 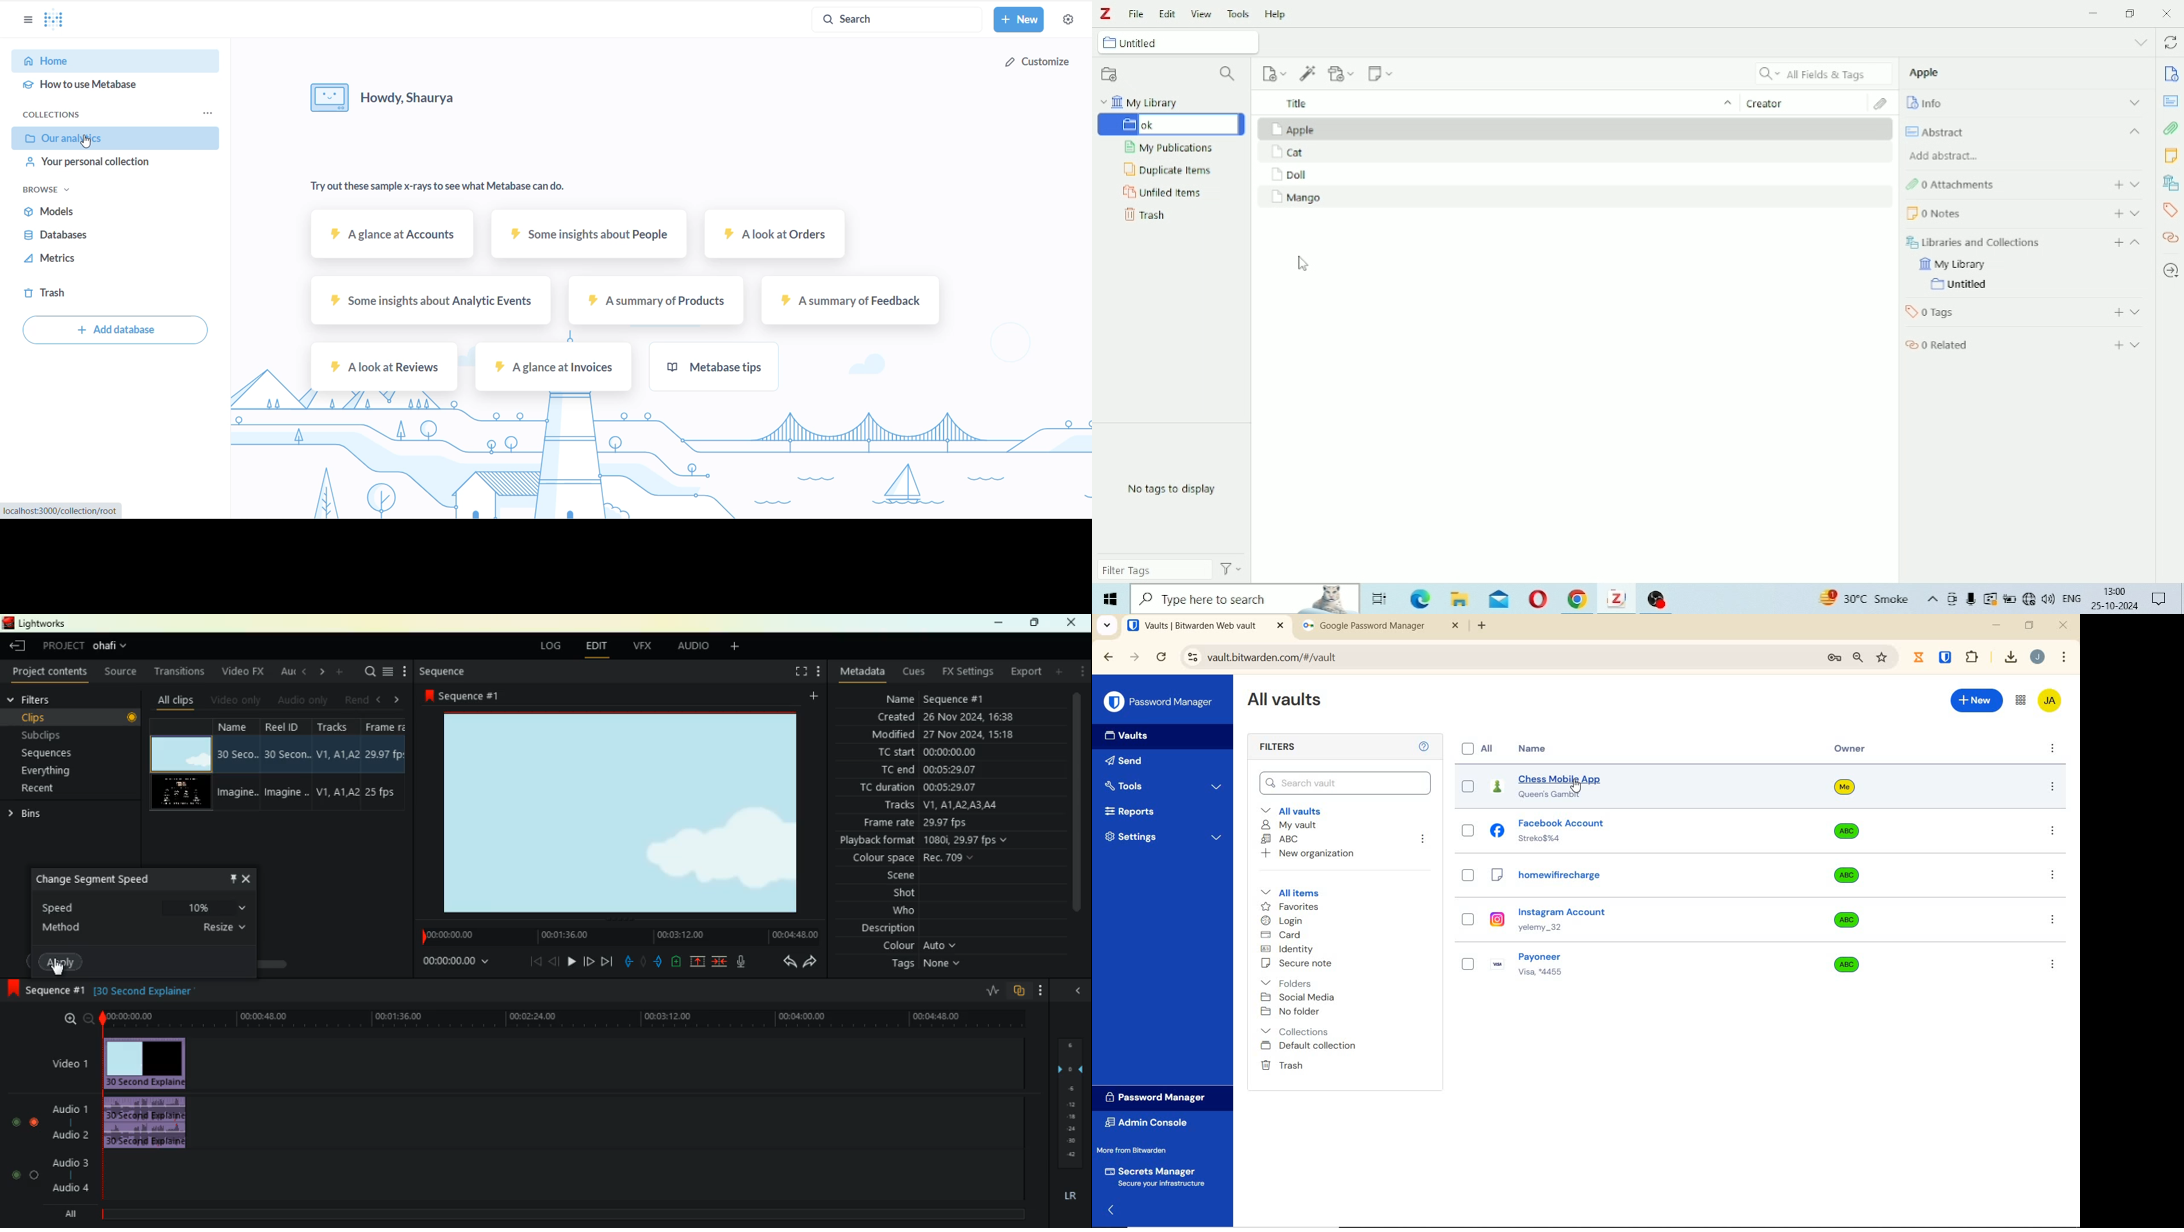 I want to click on No folder, so click(x=1292, y=1012).